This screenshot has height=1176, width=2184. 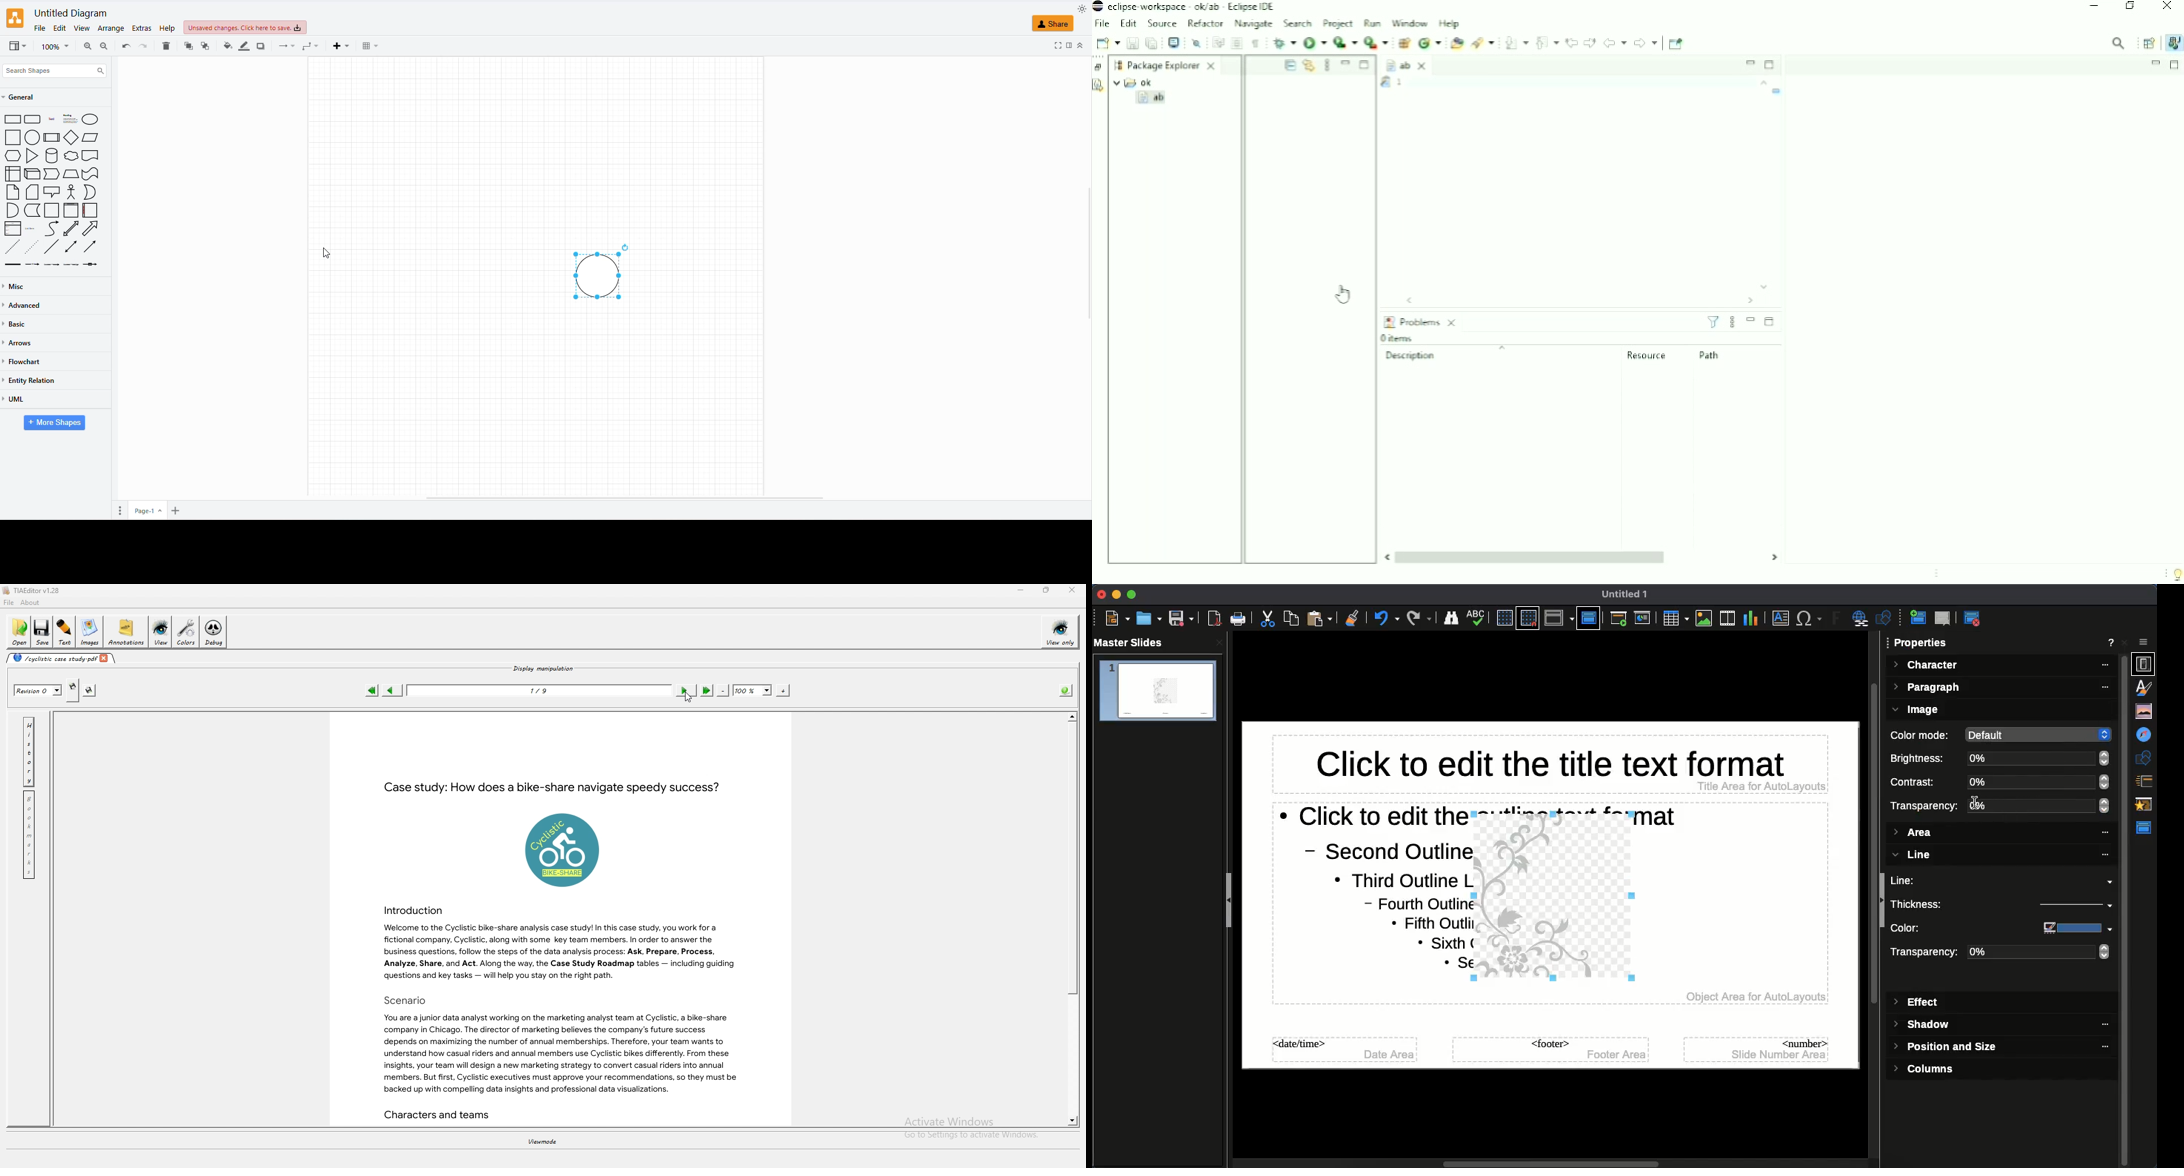 I want to click on Save as PDF, so click(x=1216, y=620).